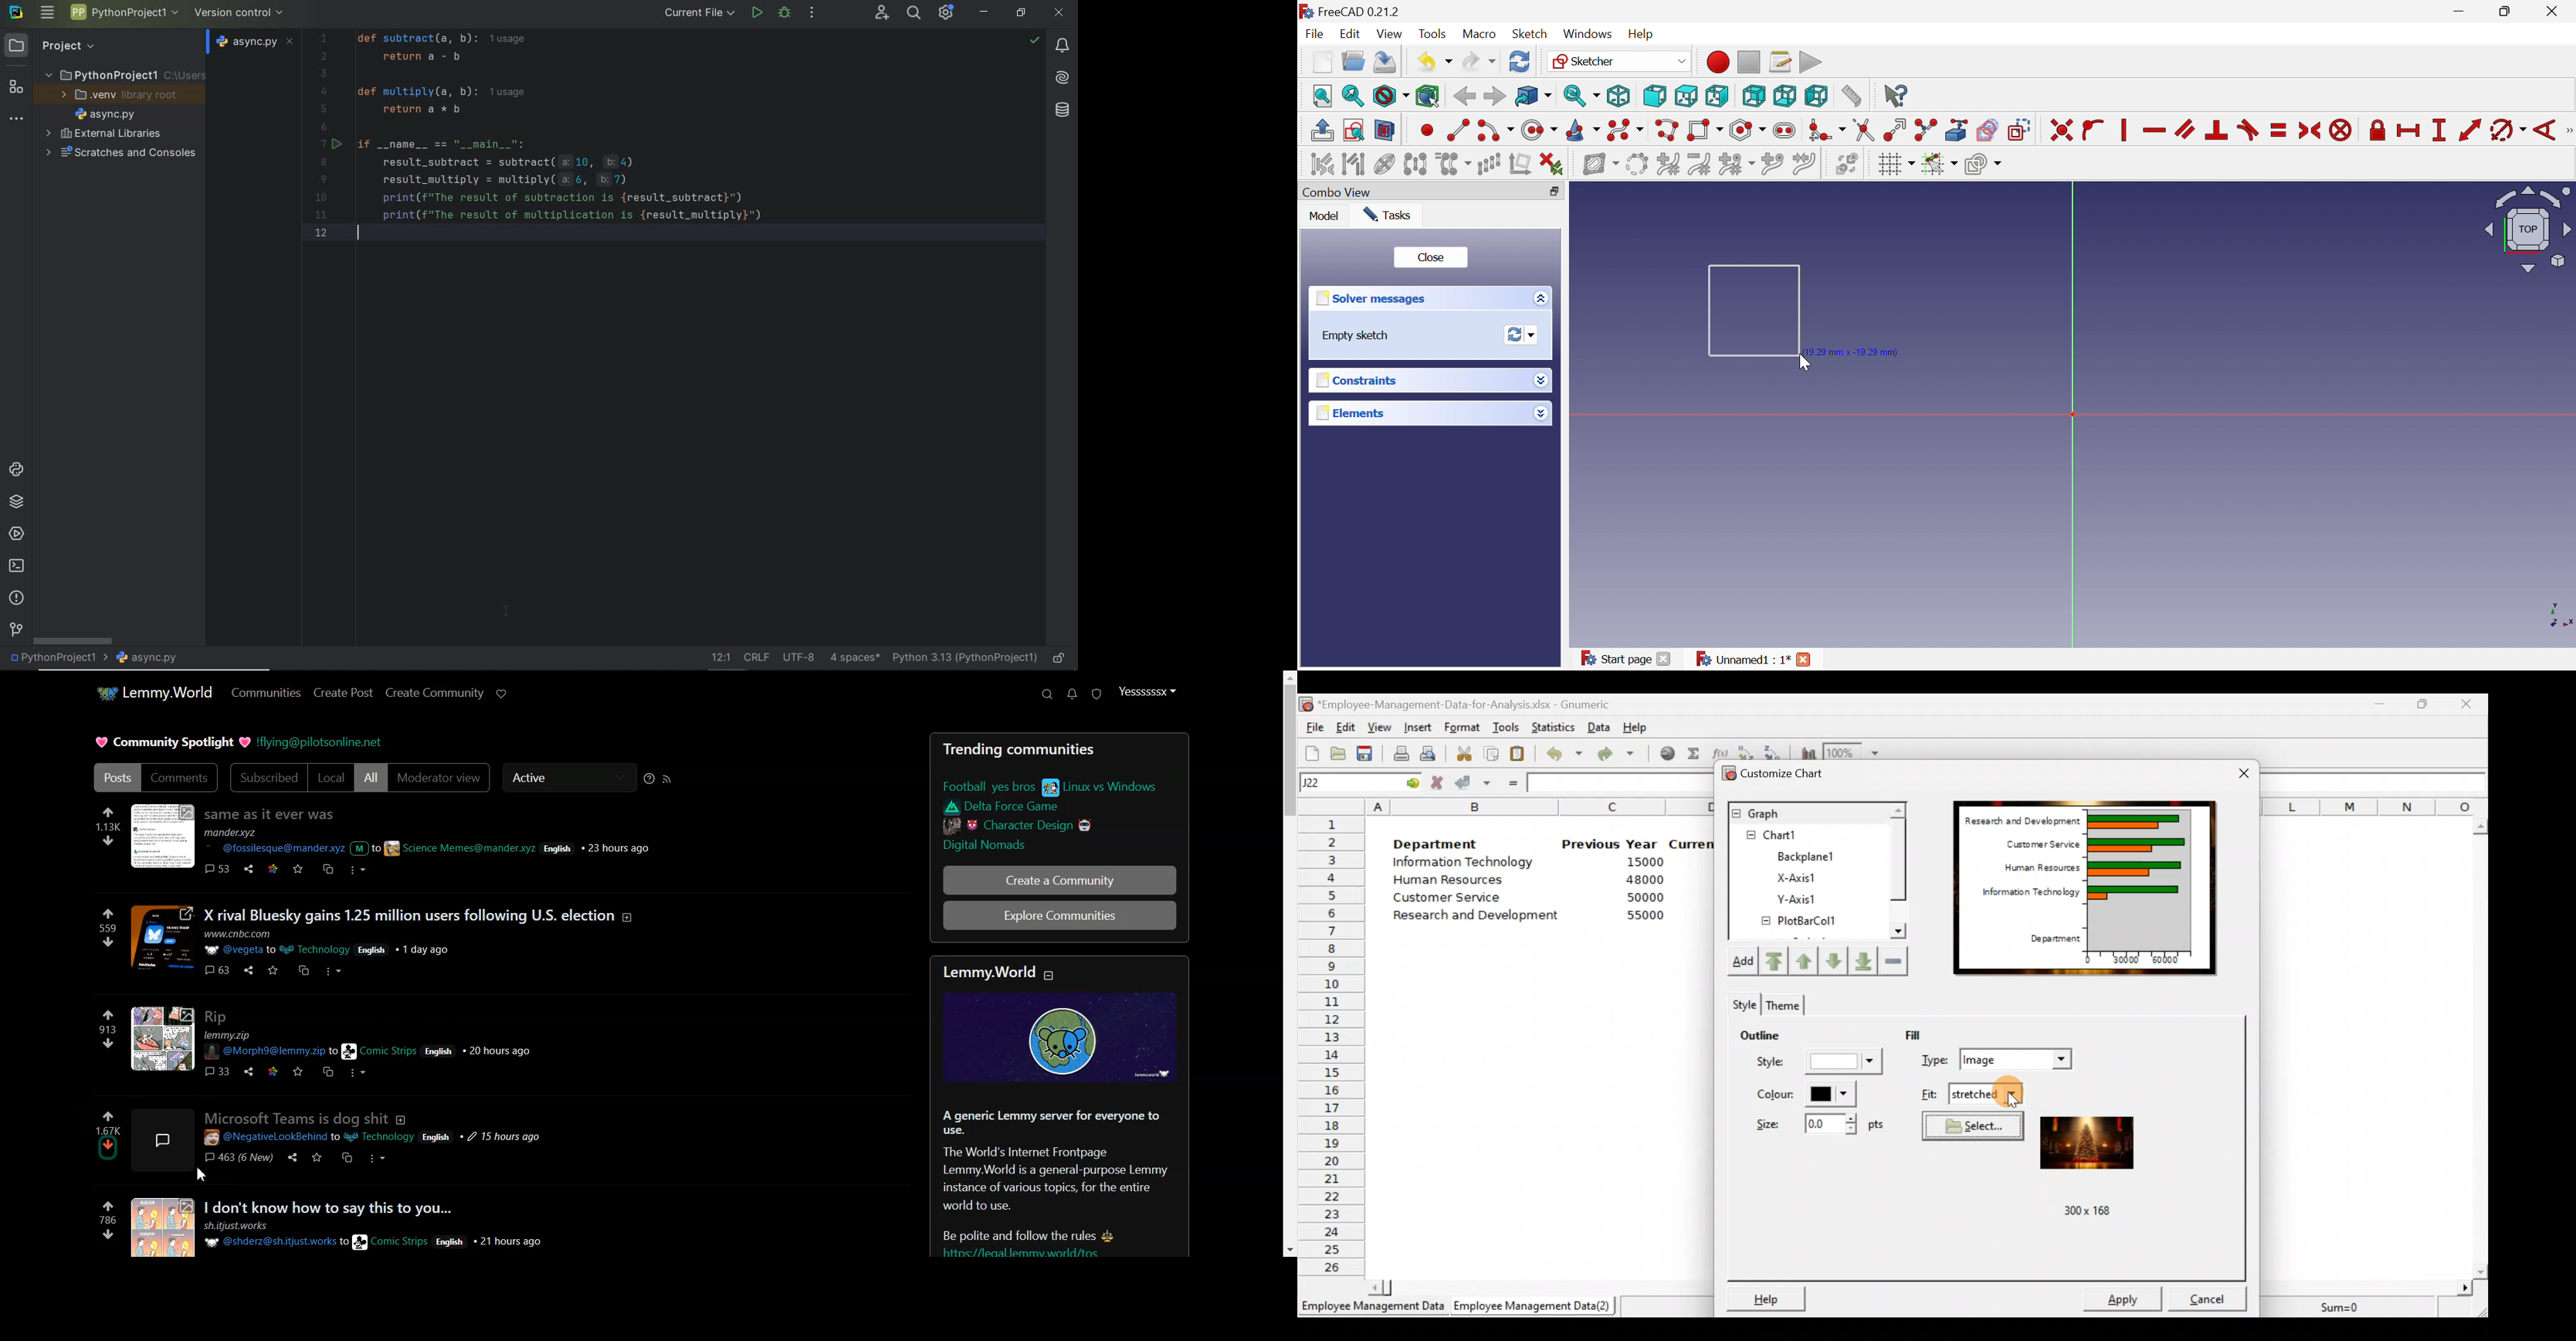 The width and height of the screenshot is (2576, 1344). I want to click on Information Technology, so click(1464, 864).